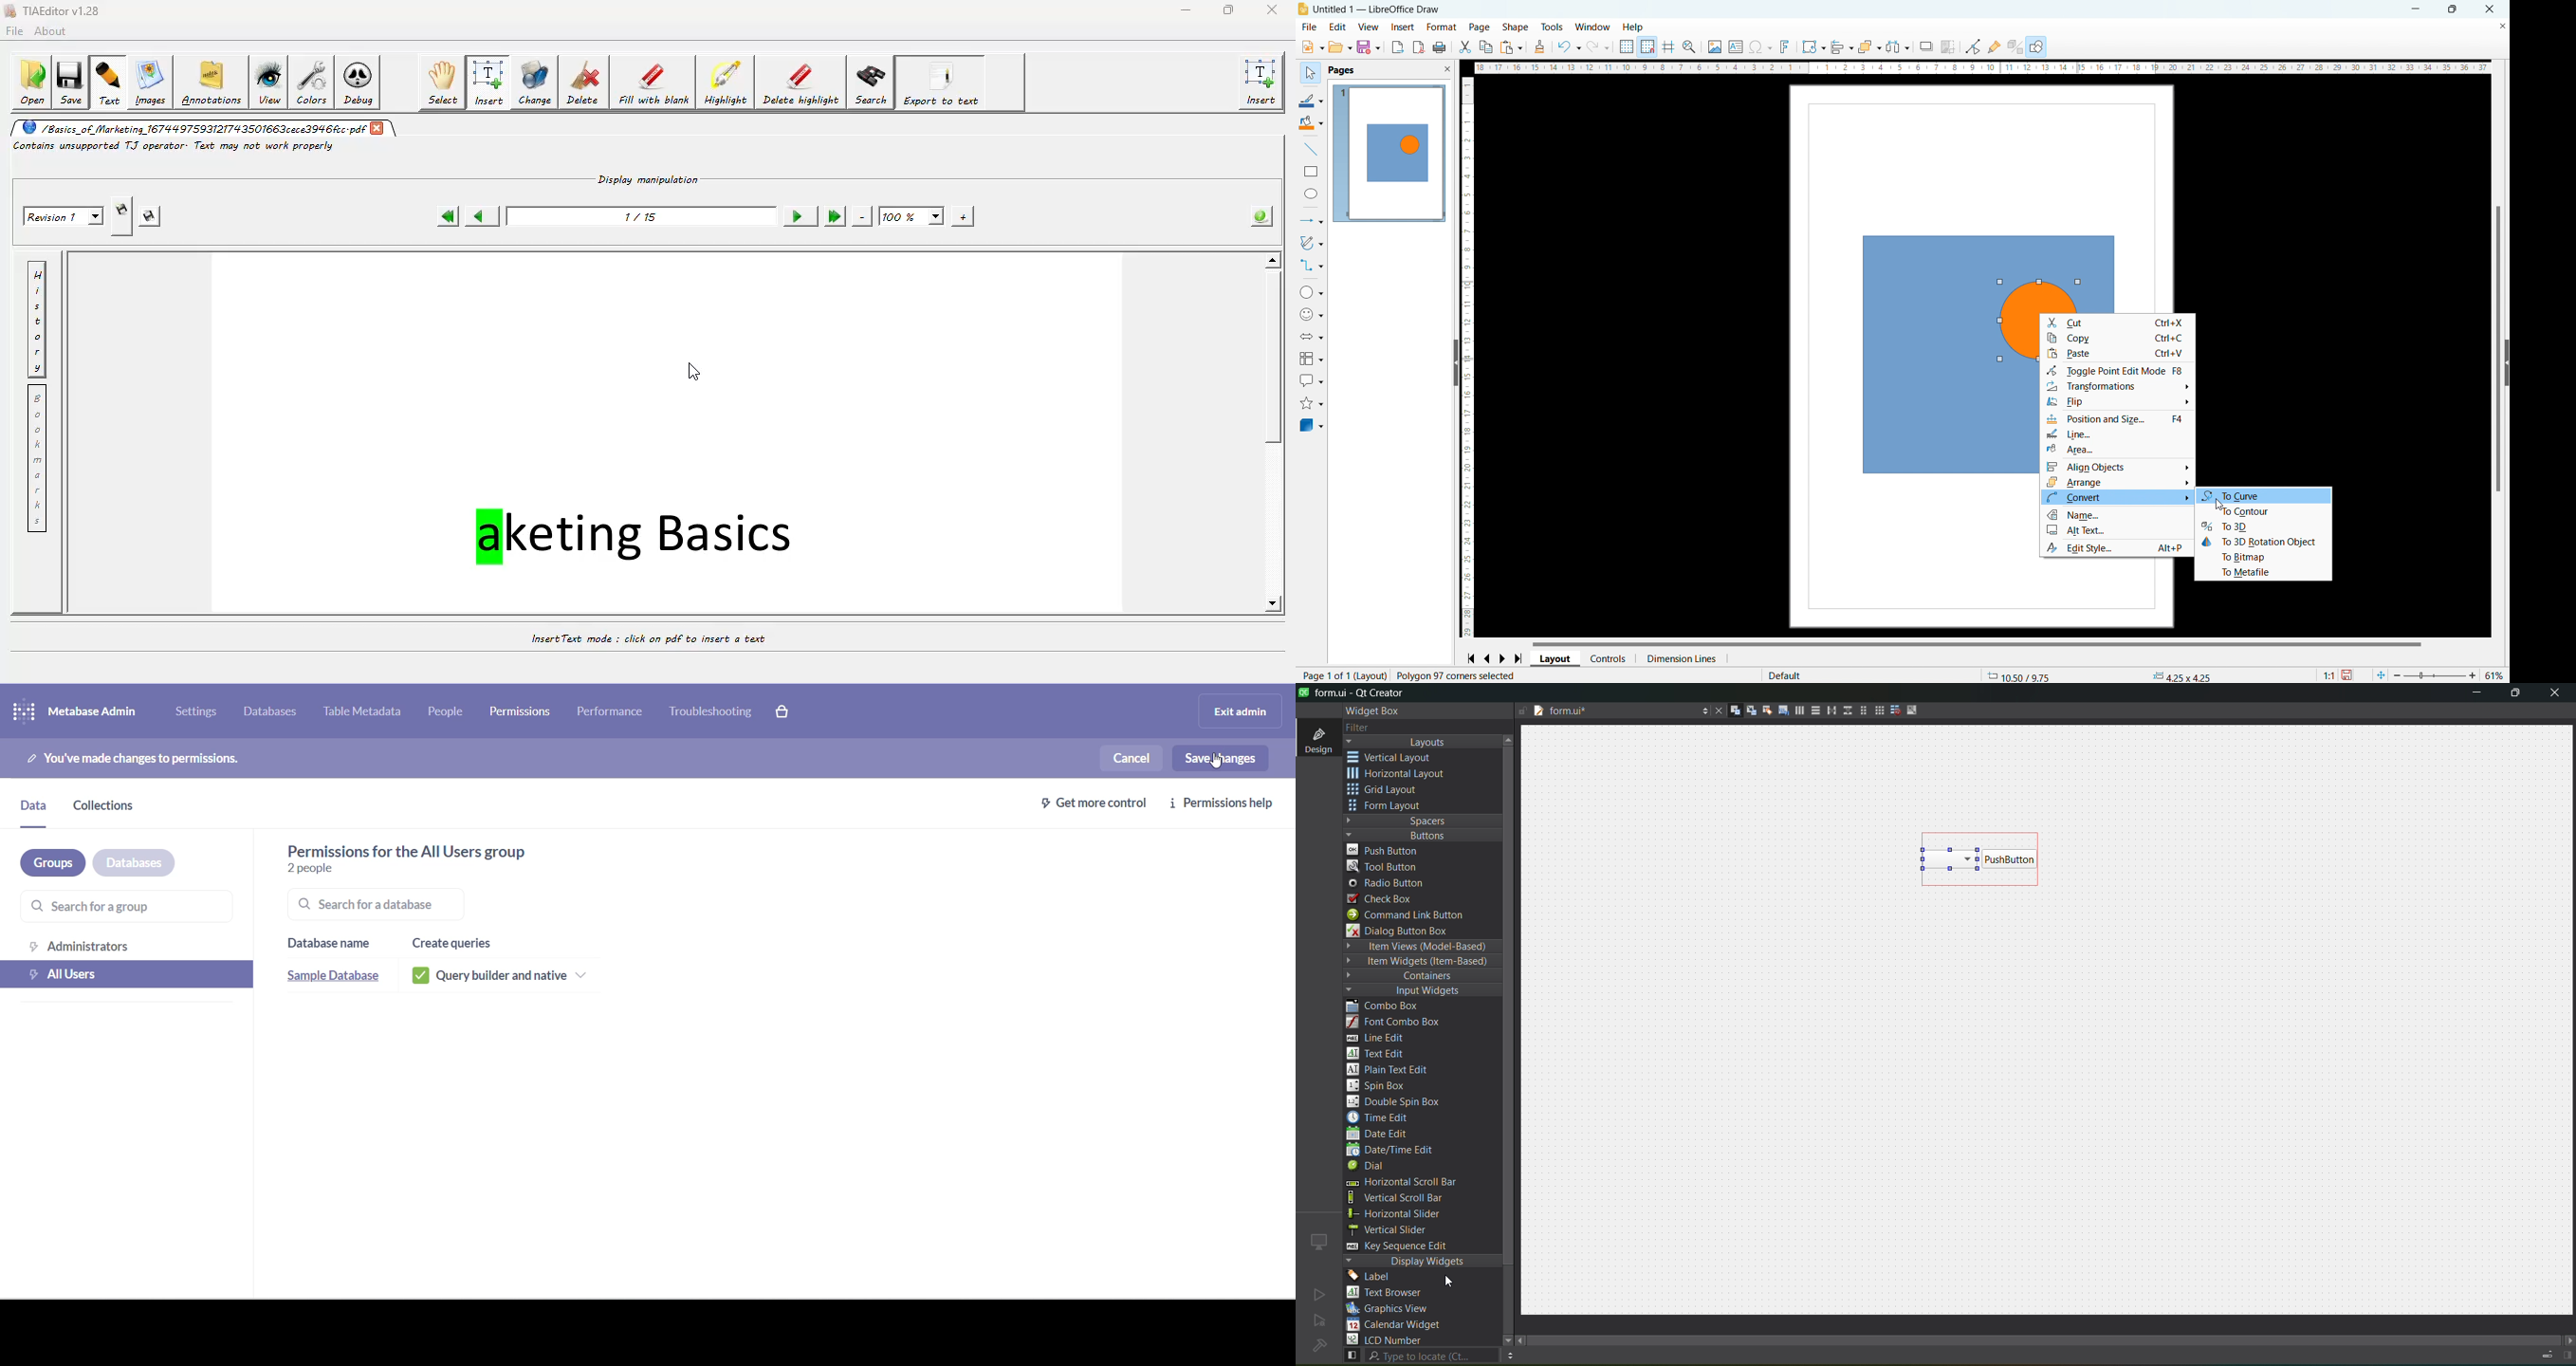 The height and width of the screenshot is (1372, 2576). Describe the element at coordinates (1311, 292) in the screenshot. I see `basic shapes` at that location.